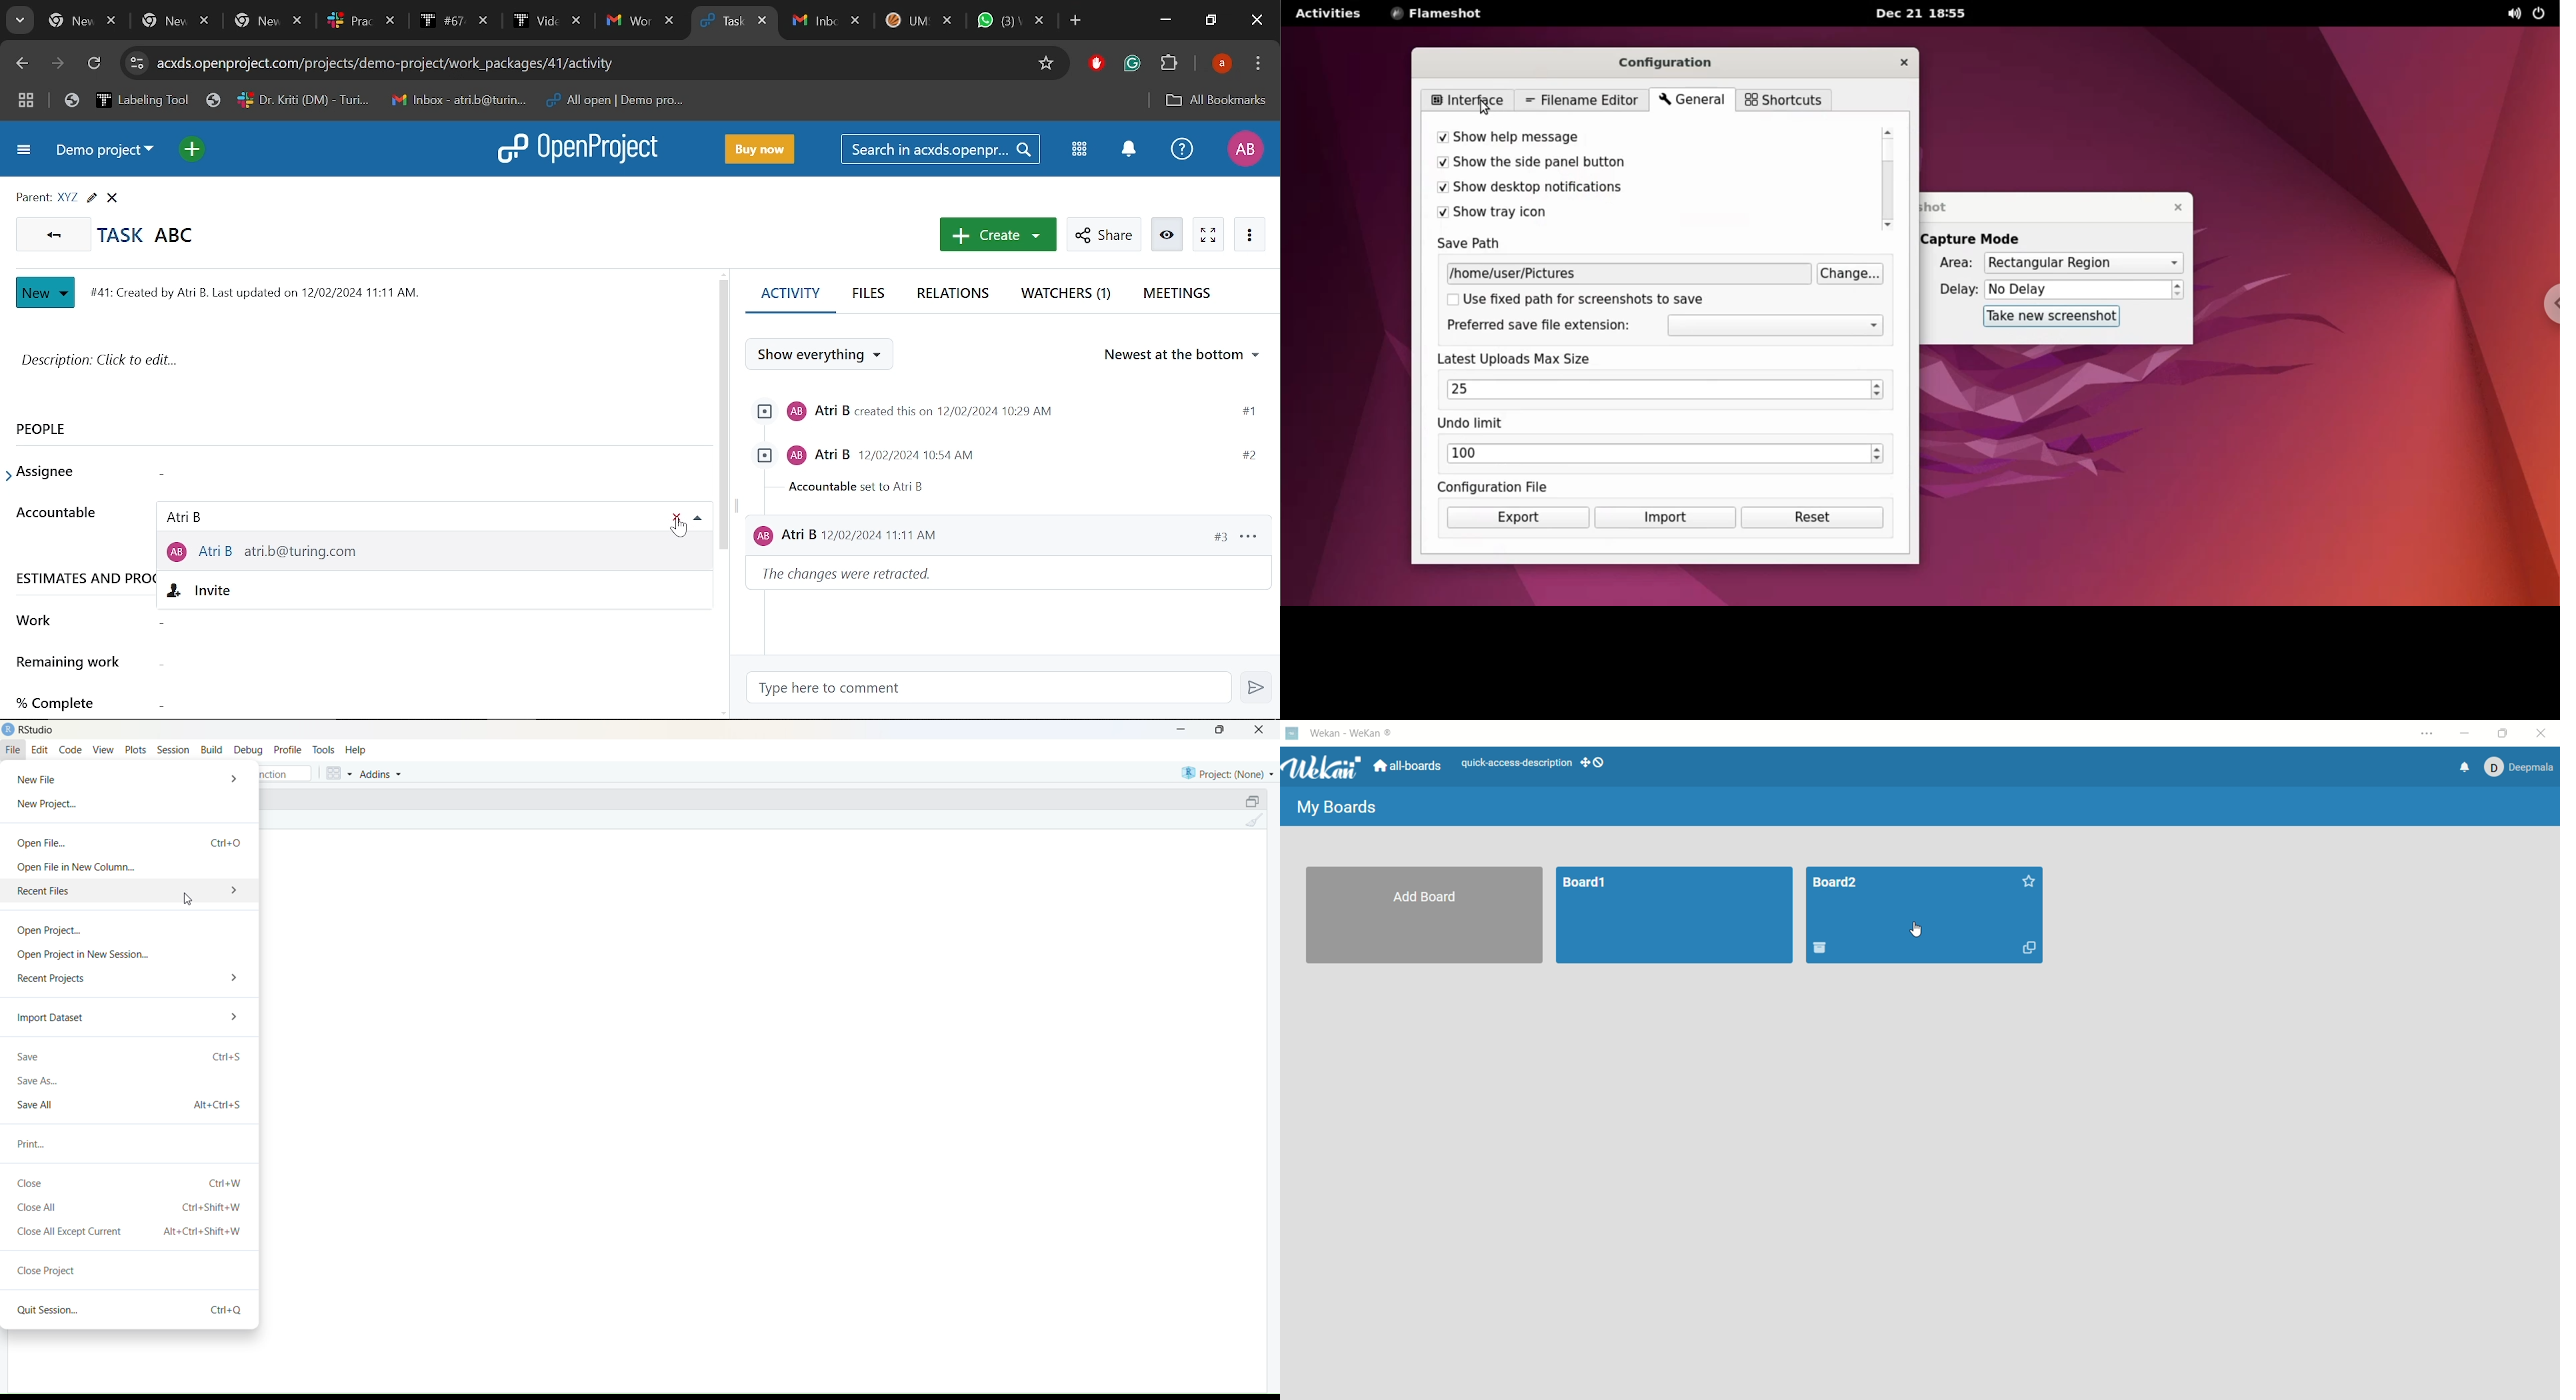  Describe the element at coordinates (355, 751) in the screenshot. I see `Help` at that location.